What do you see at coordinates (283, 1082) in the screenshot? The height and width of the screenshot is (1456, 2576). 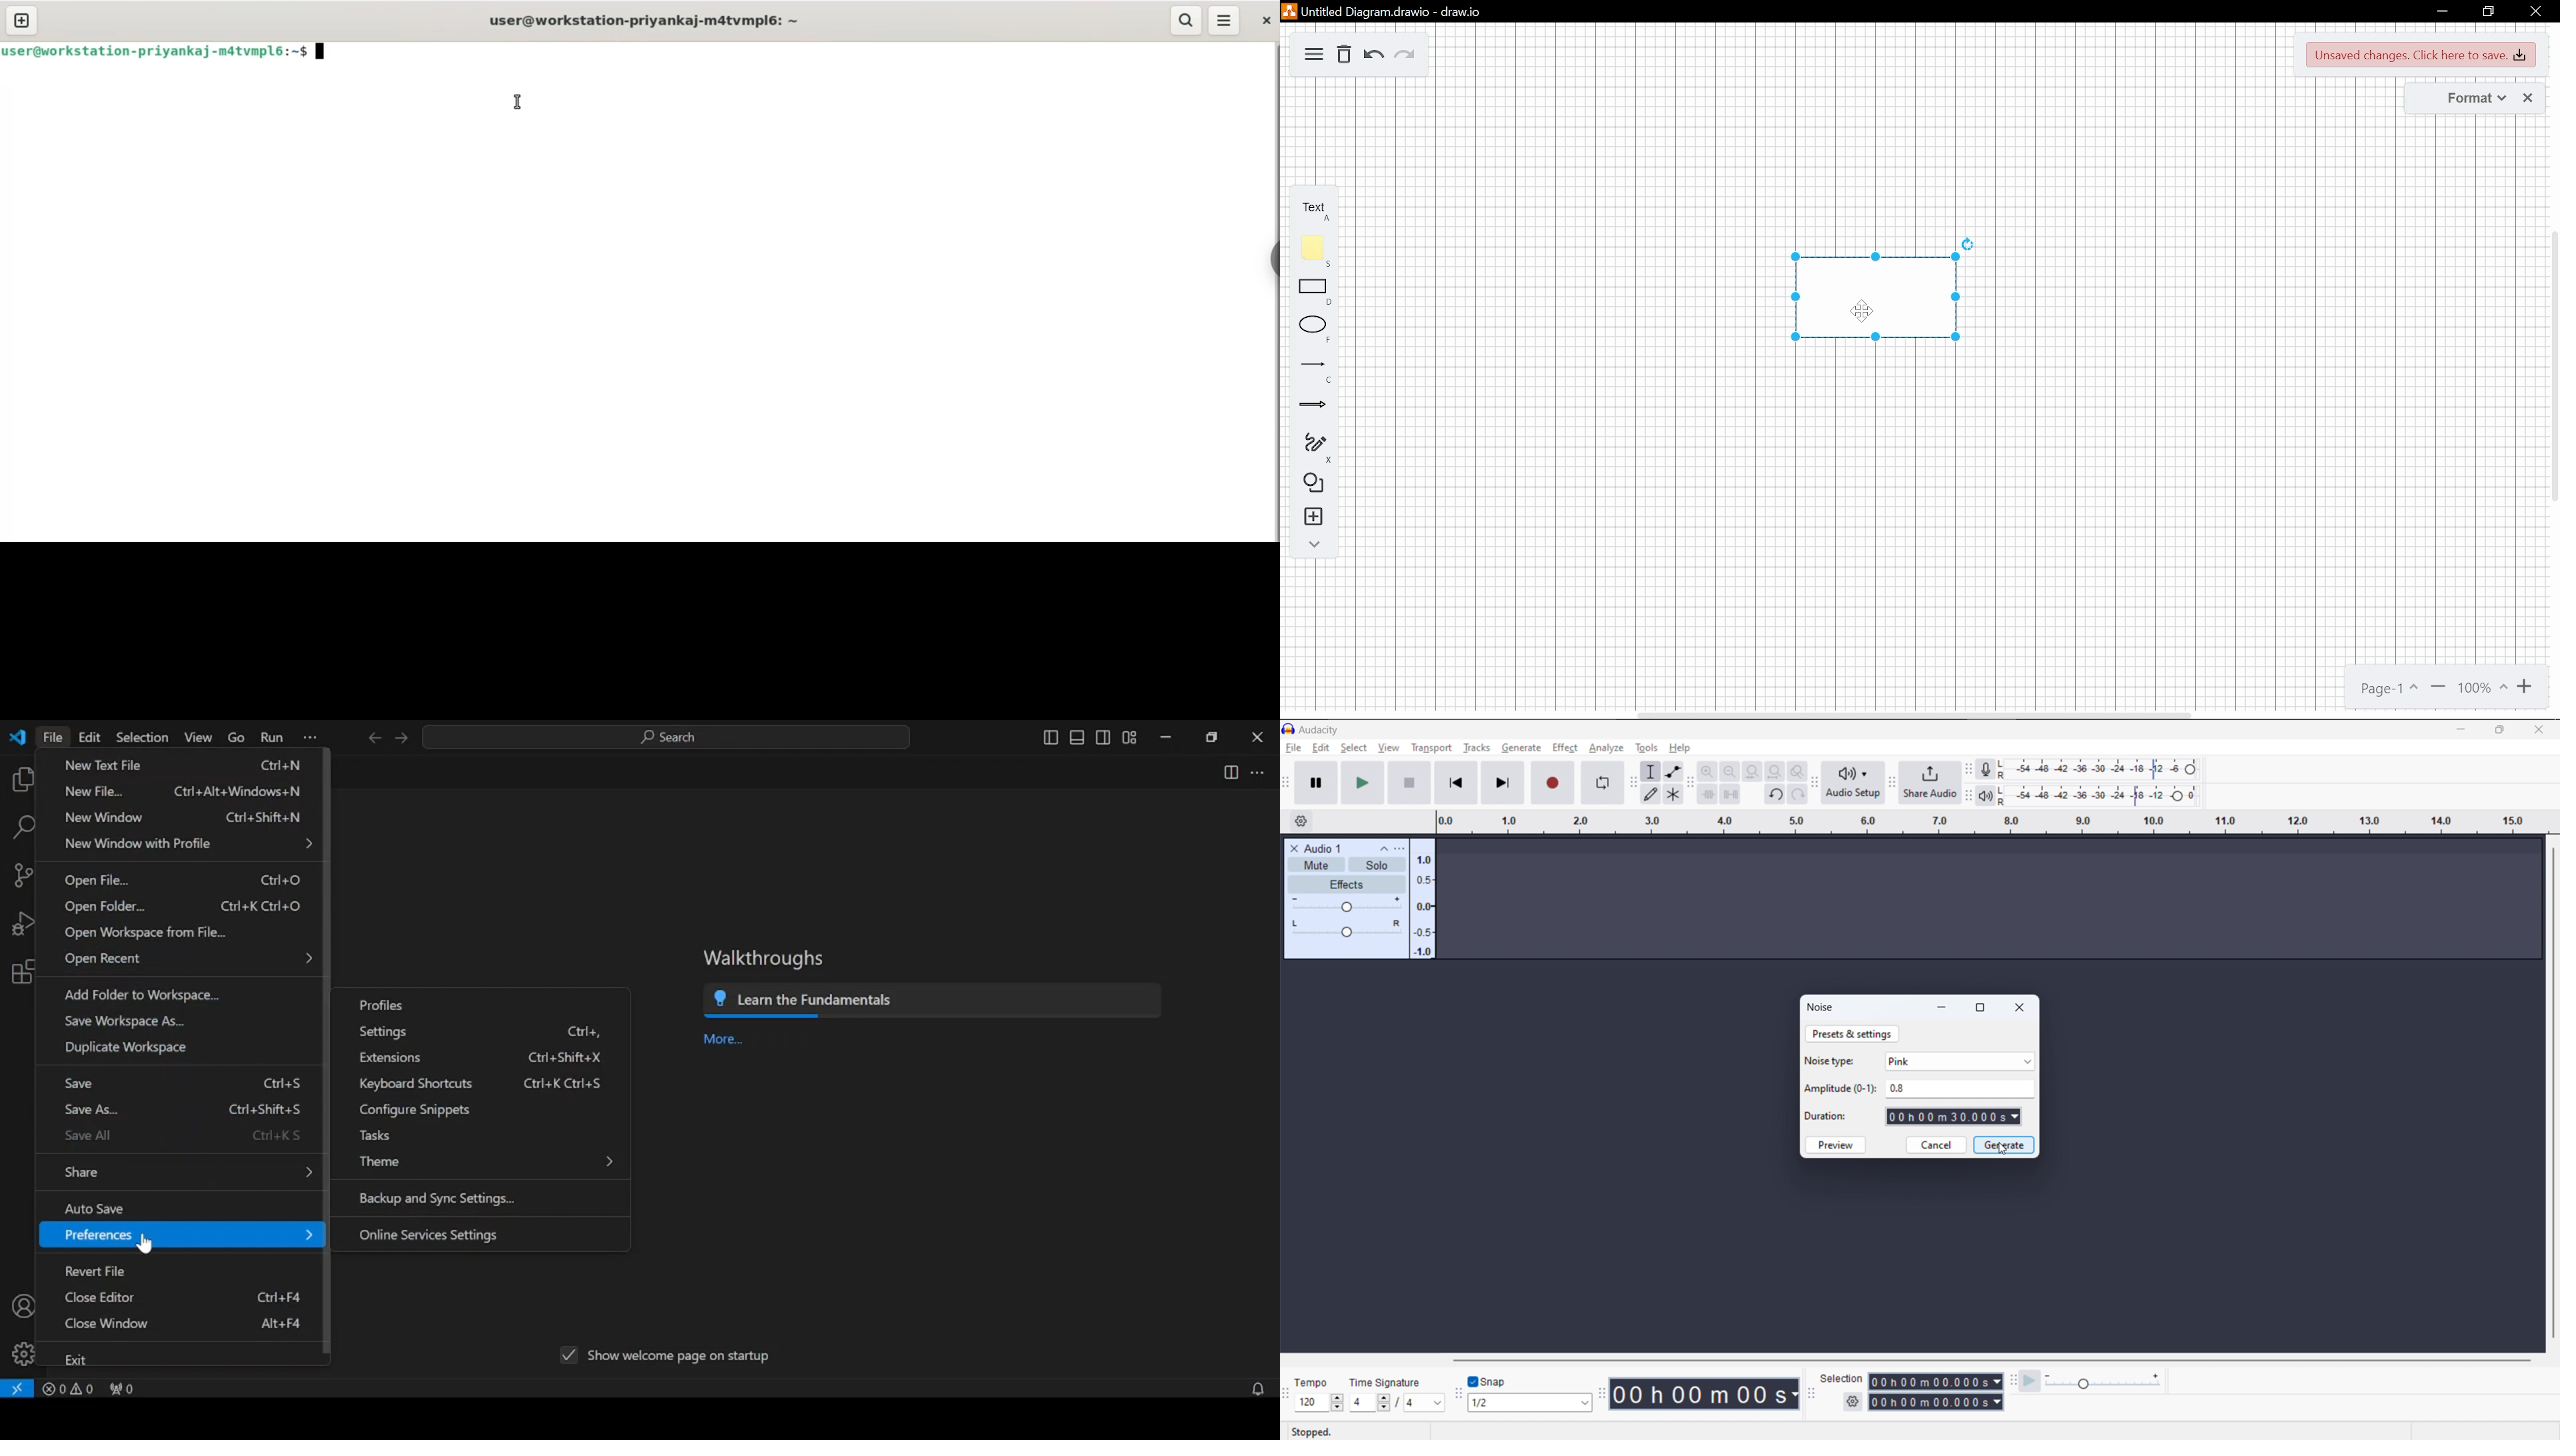 I see `ctrl+S` at bounding box center [283, 1082].